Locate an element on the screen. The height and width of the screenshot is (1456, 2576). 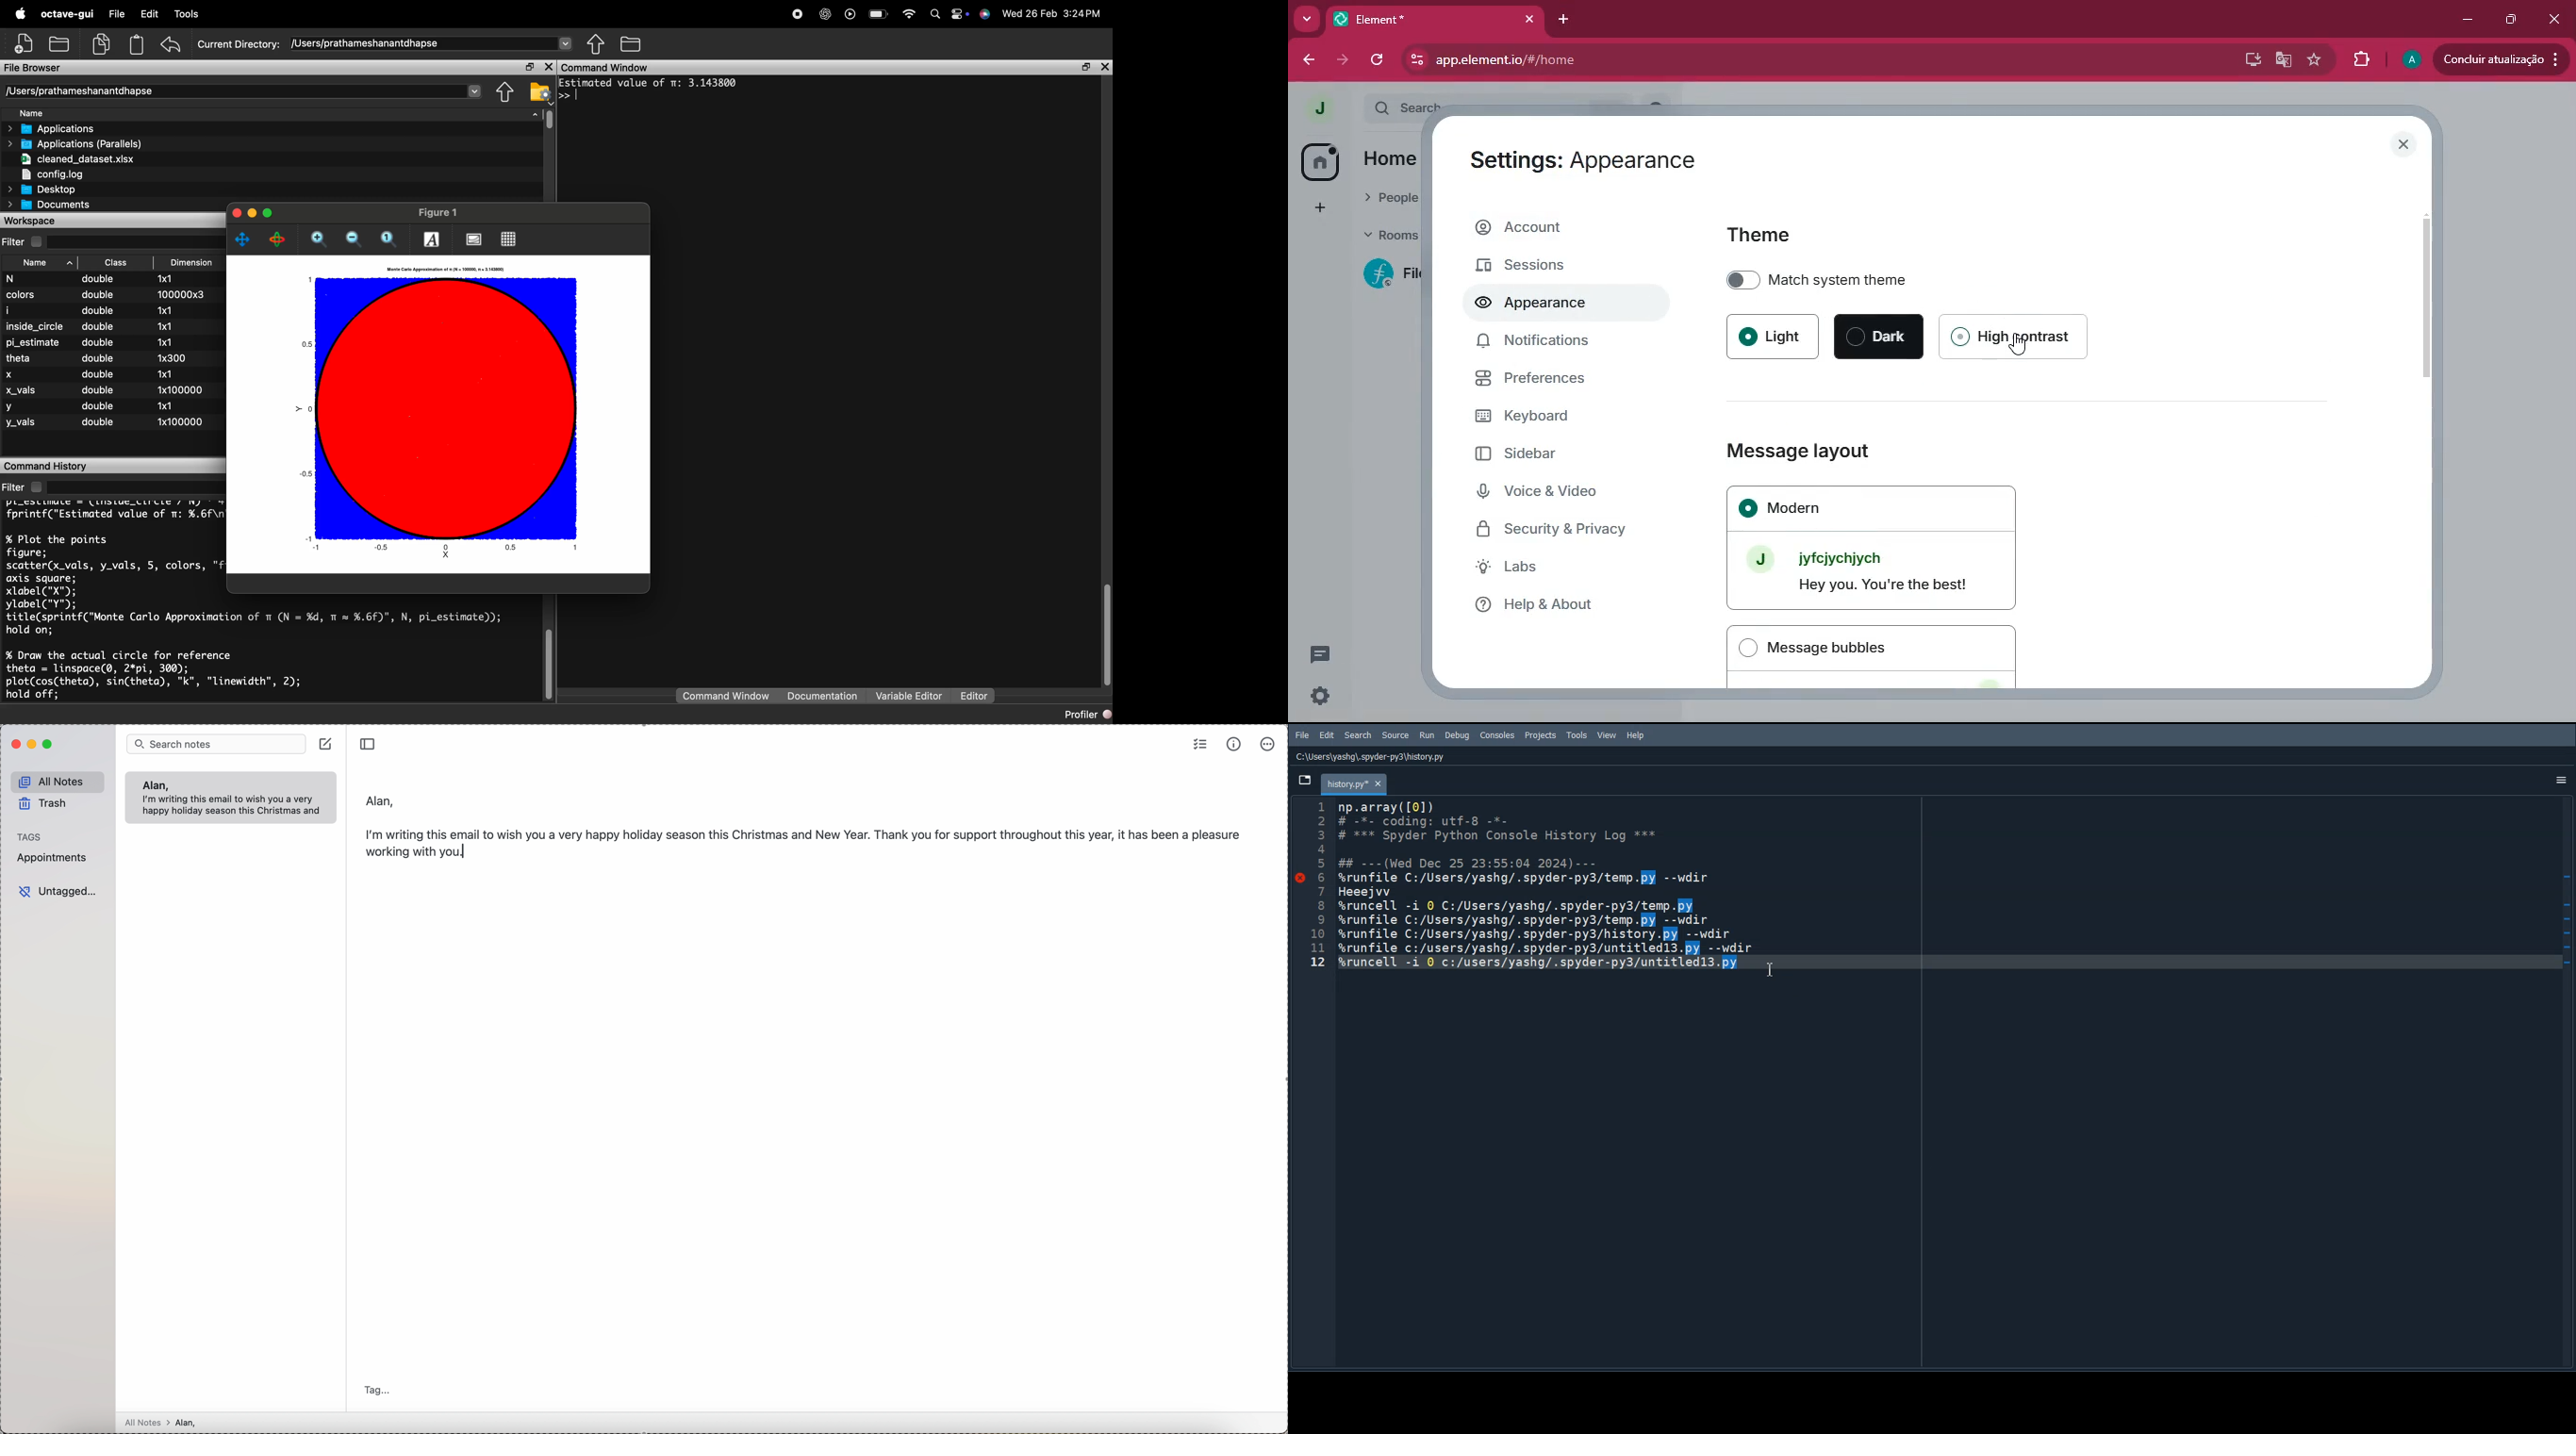
preferences is located at coordinates (1562, 383).